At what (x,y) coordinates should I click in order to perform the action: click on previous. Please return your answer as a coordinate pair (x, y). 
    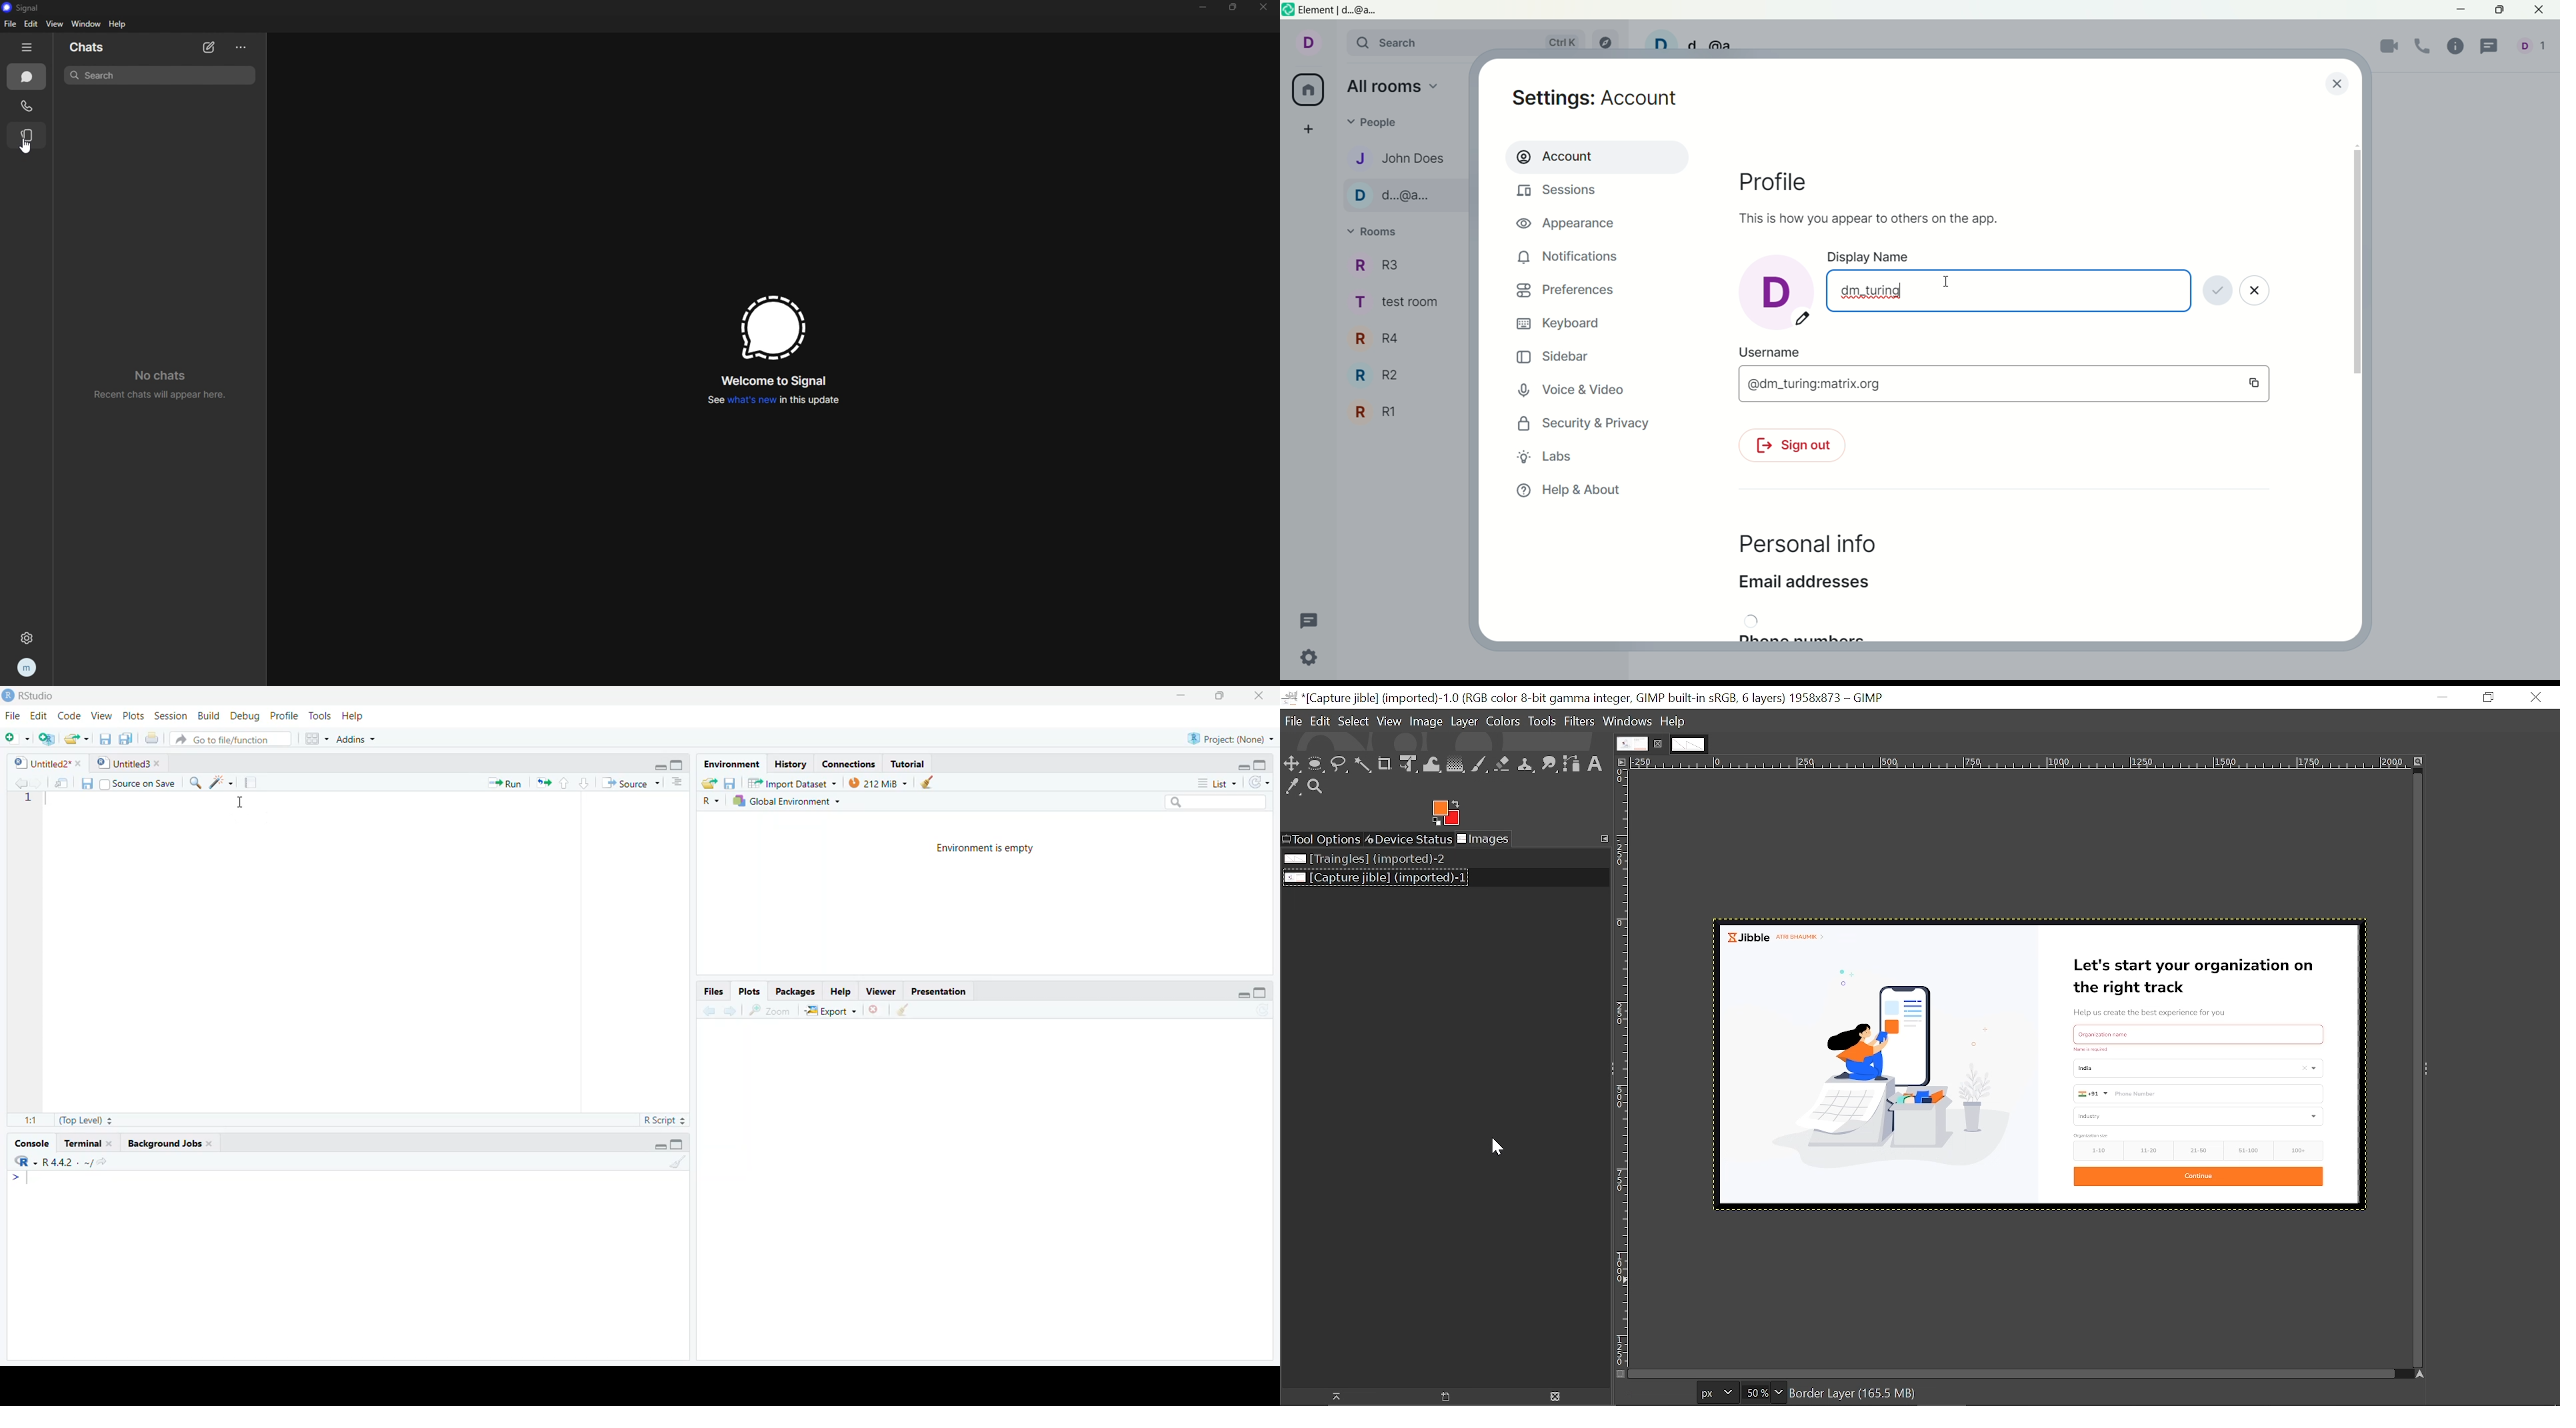
    Looking at the image, I should click on (17, 782).